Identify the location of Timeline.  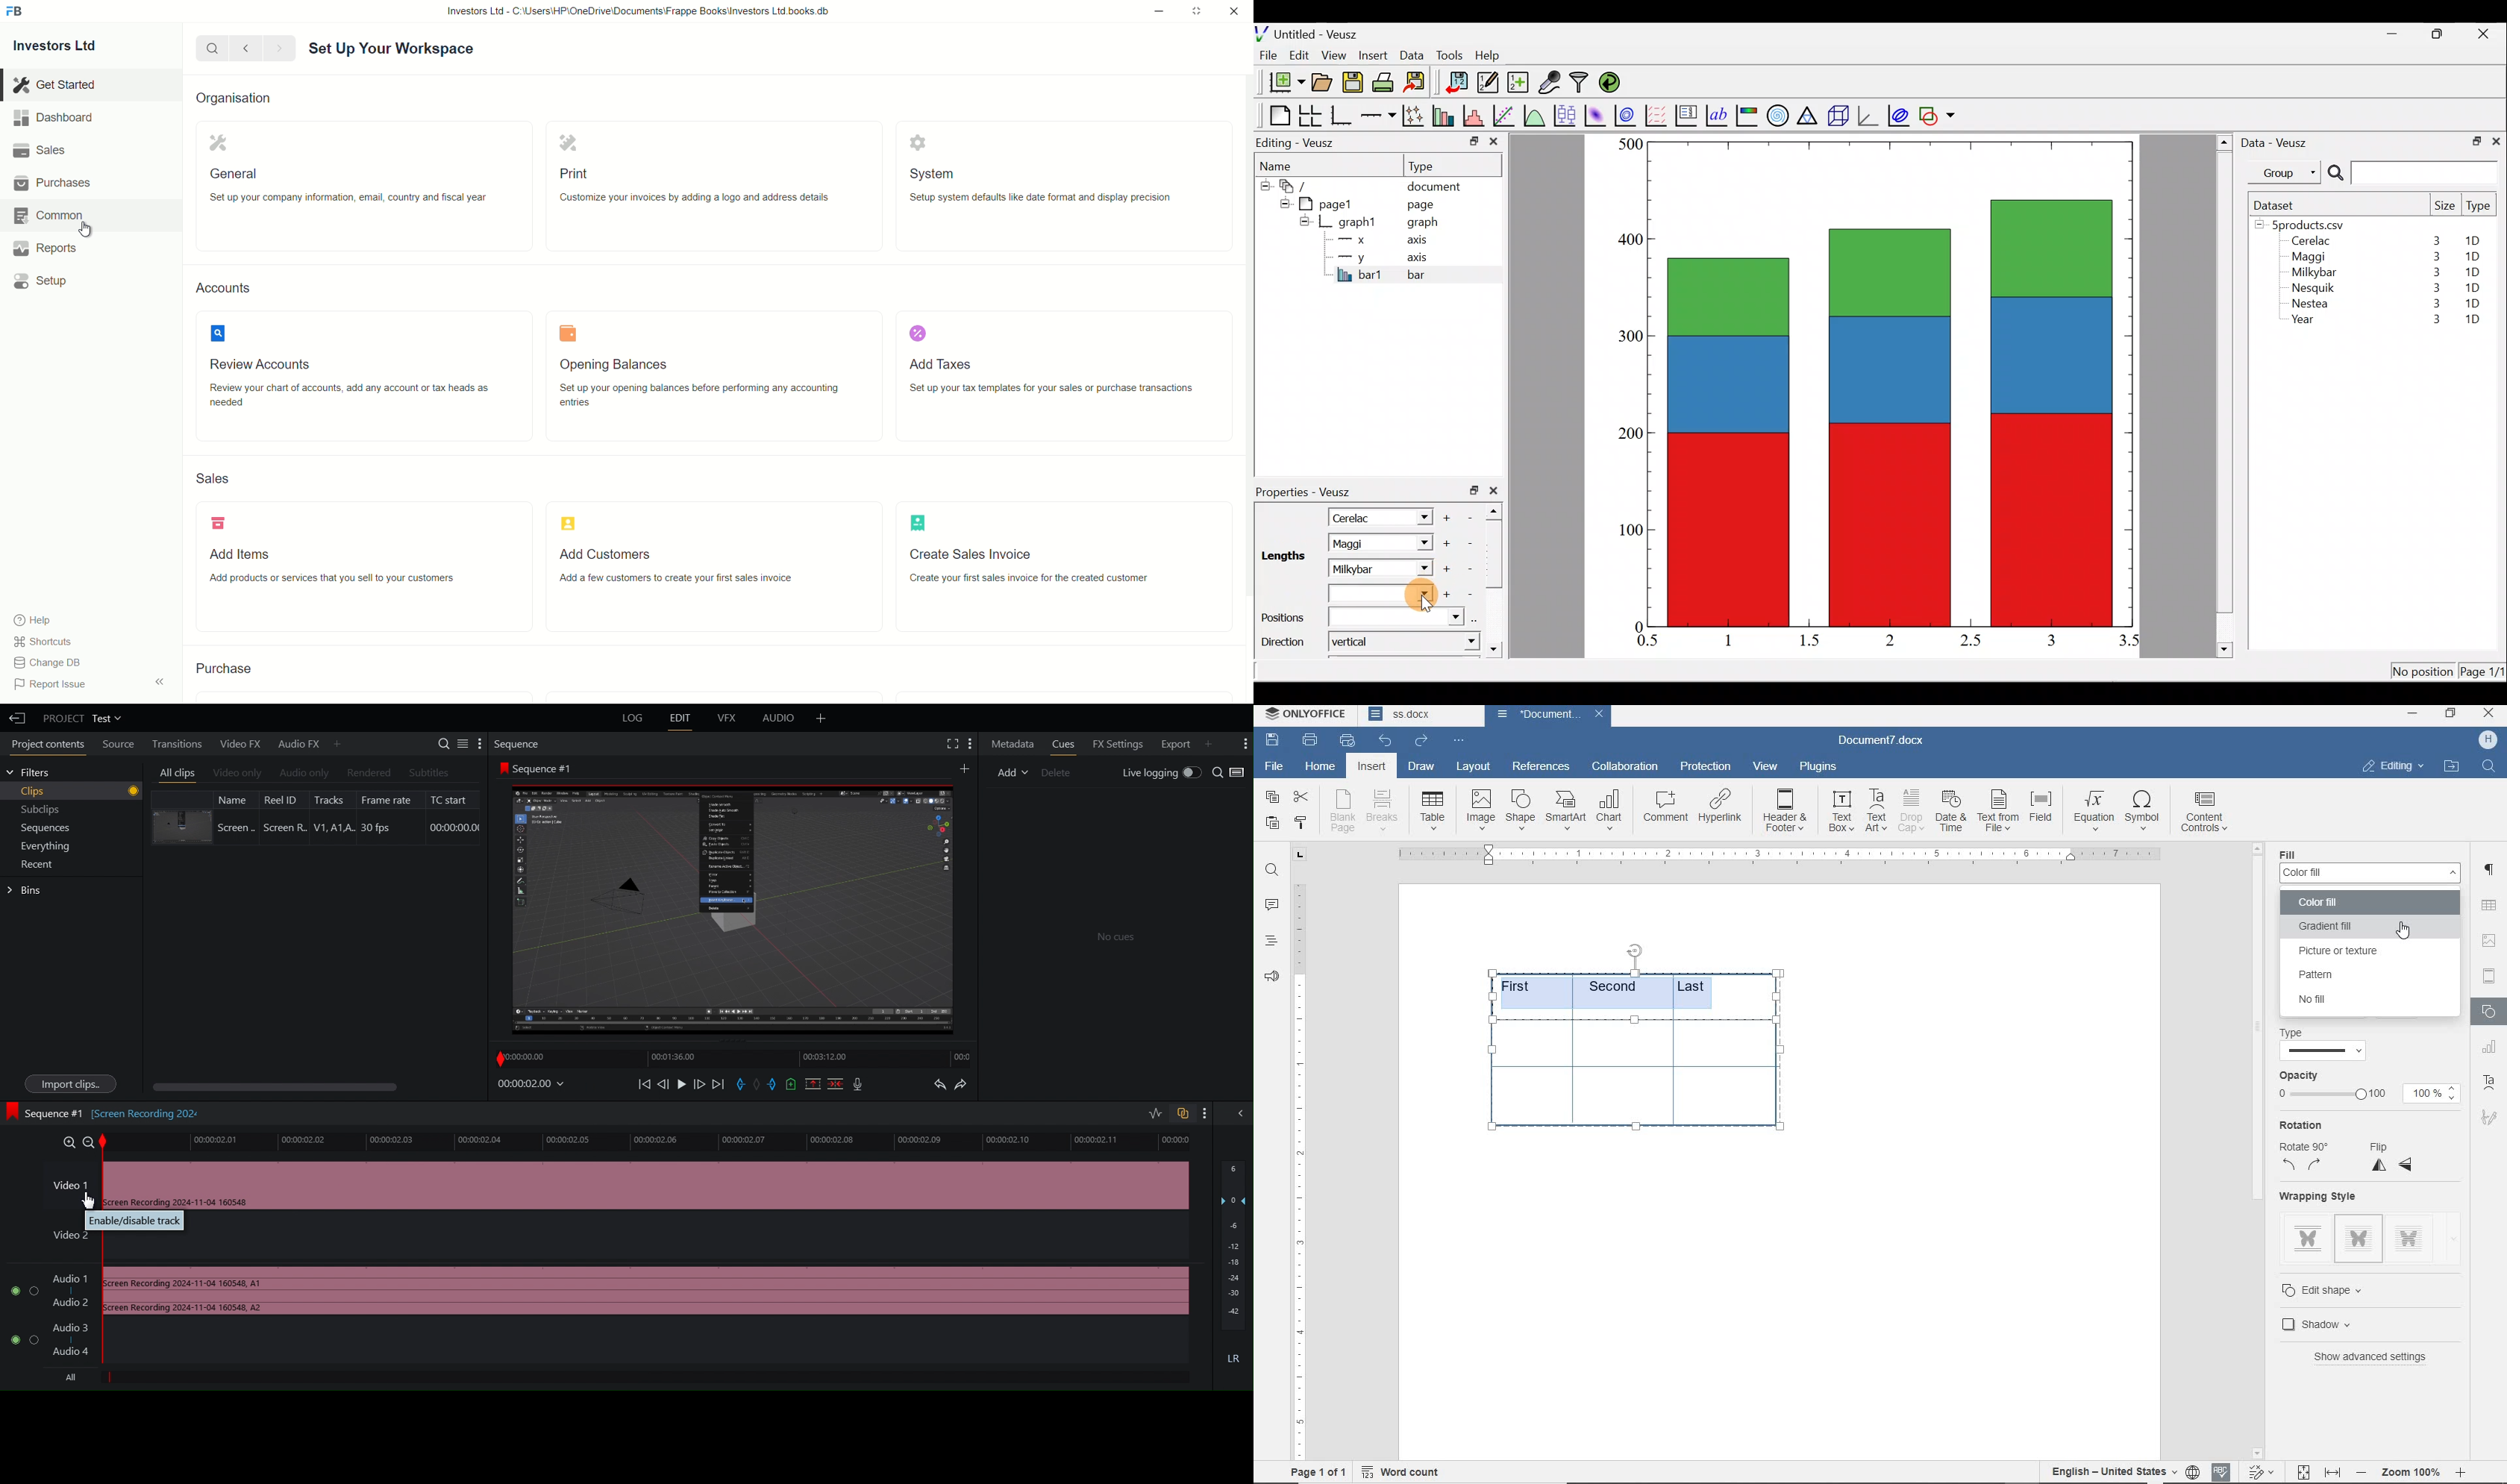
(648, 1142).